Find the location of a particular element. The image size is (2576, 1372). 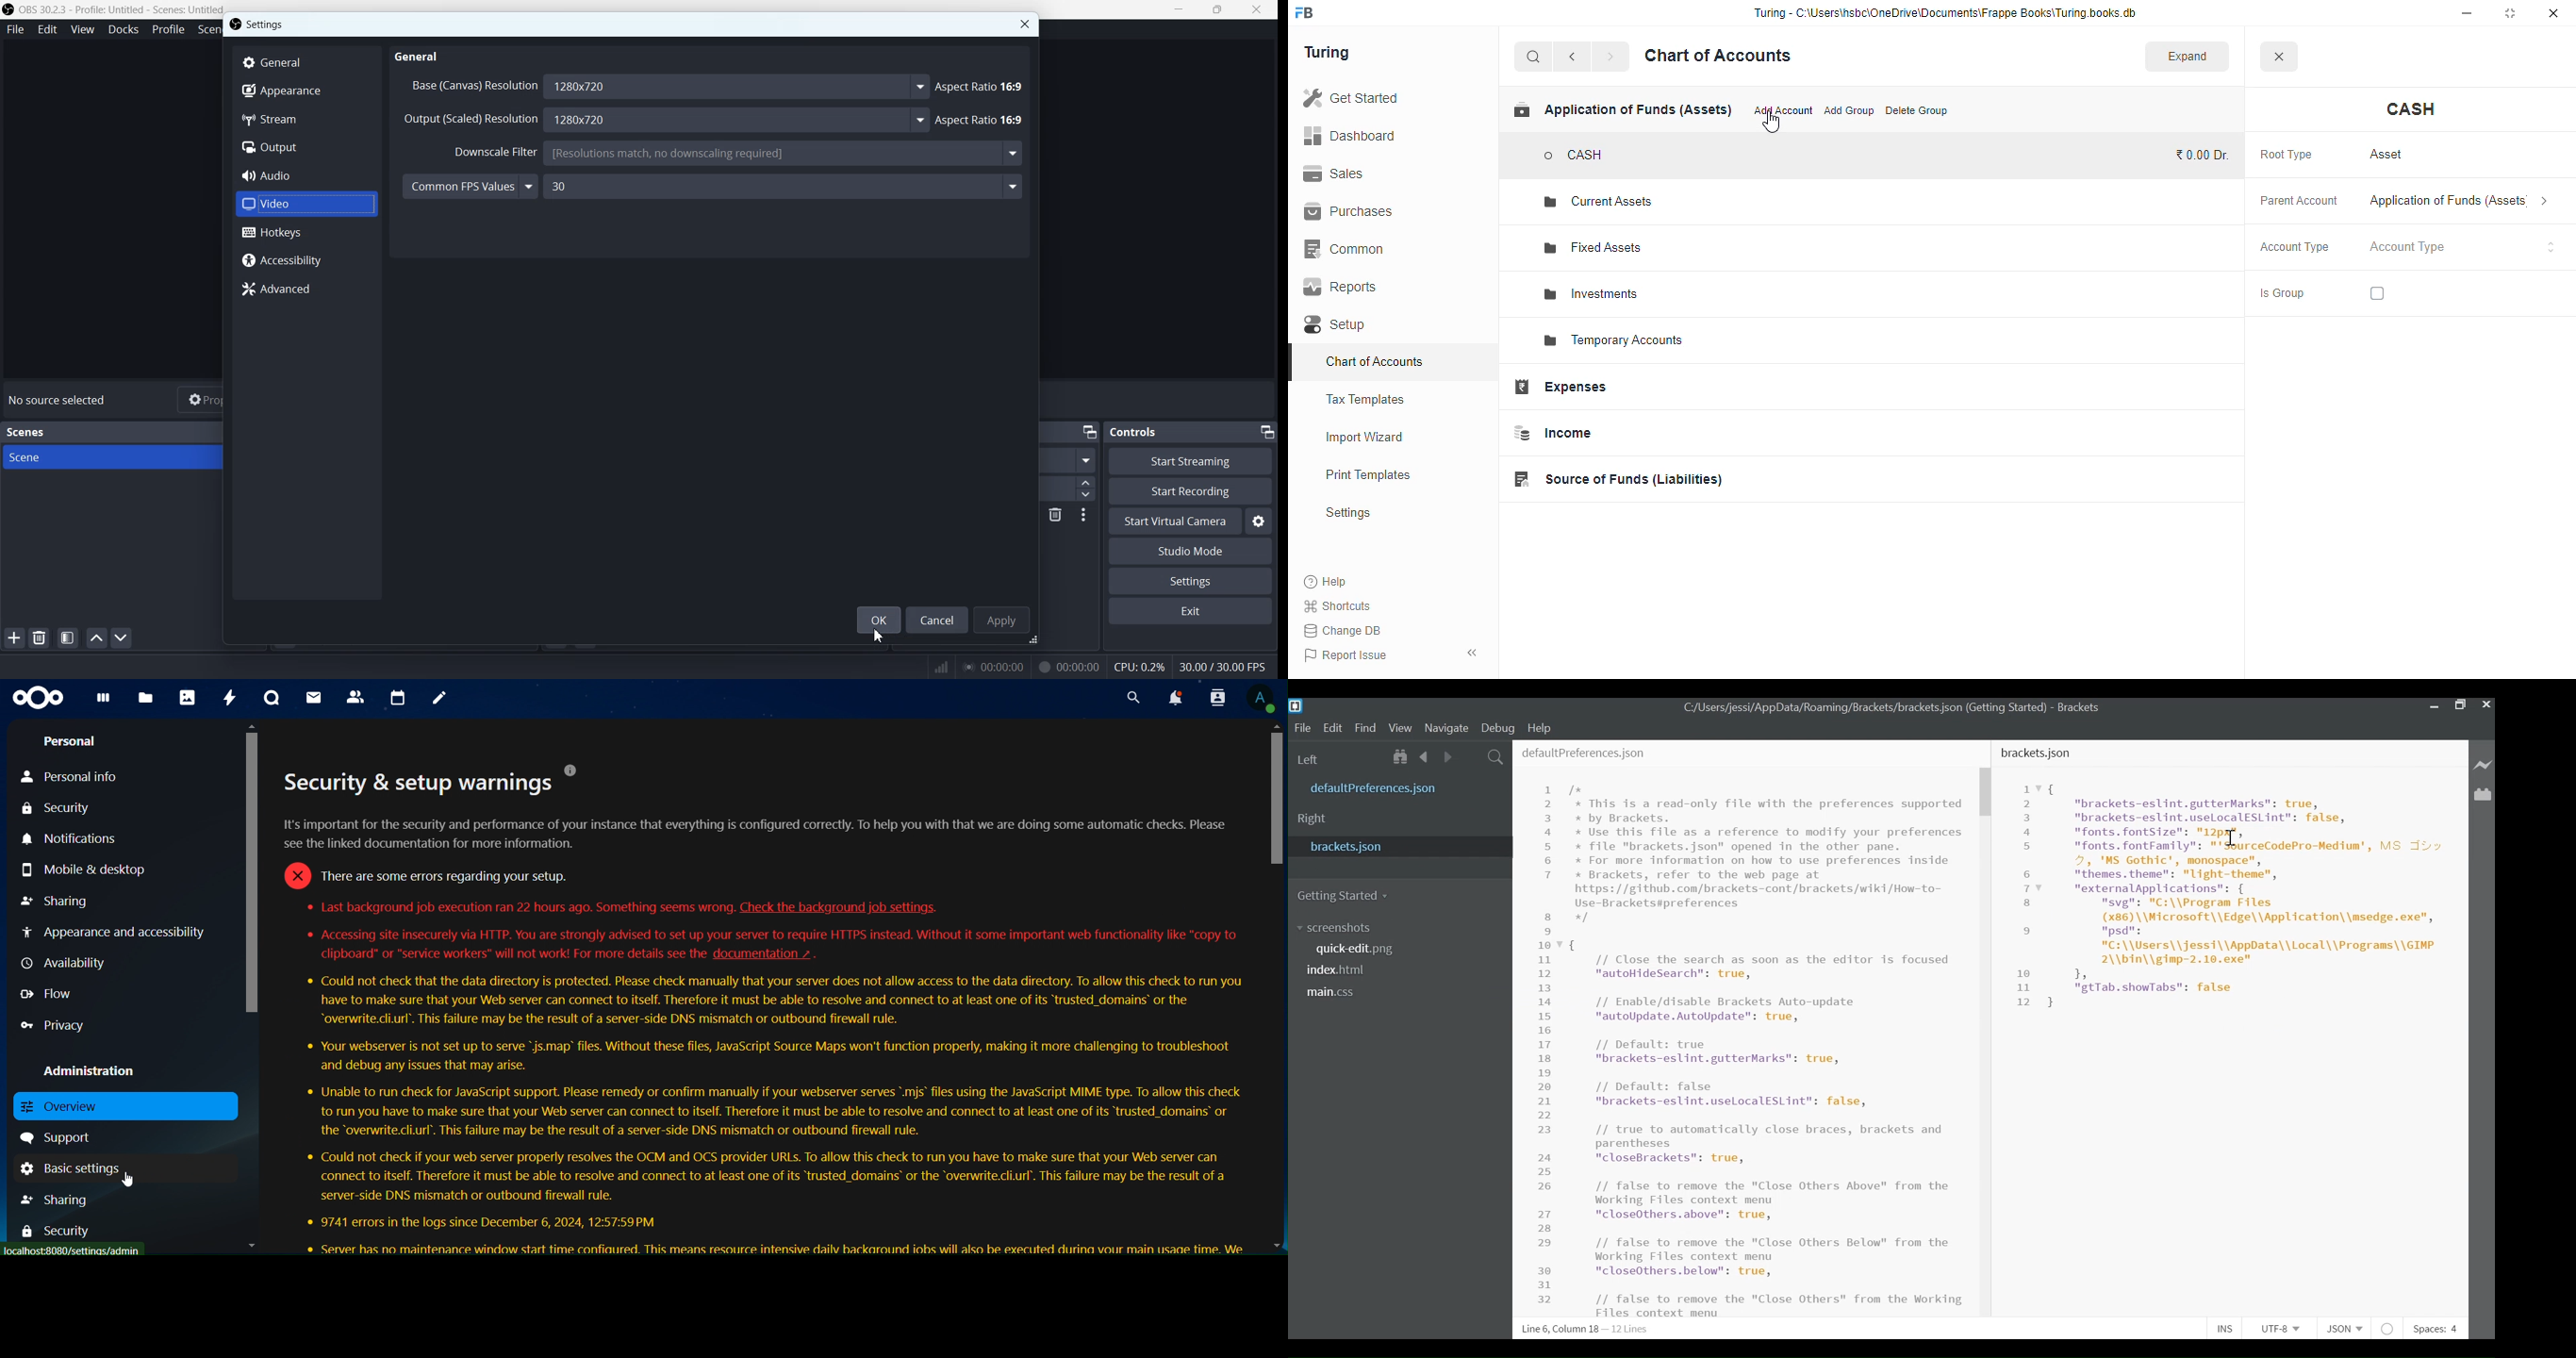

Downscale Filter Bicubic (Sharpened scaling, 16 samples) is located at coordinates (729, 154).